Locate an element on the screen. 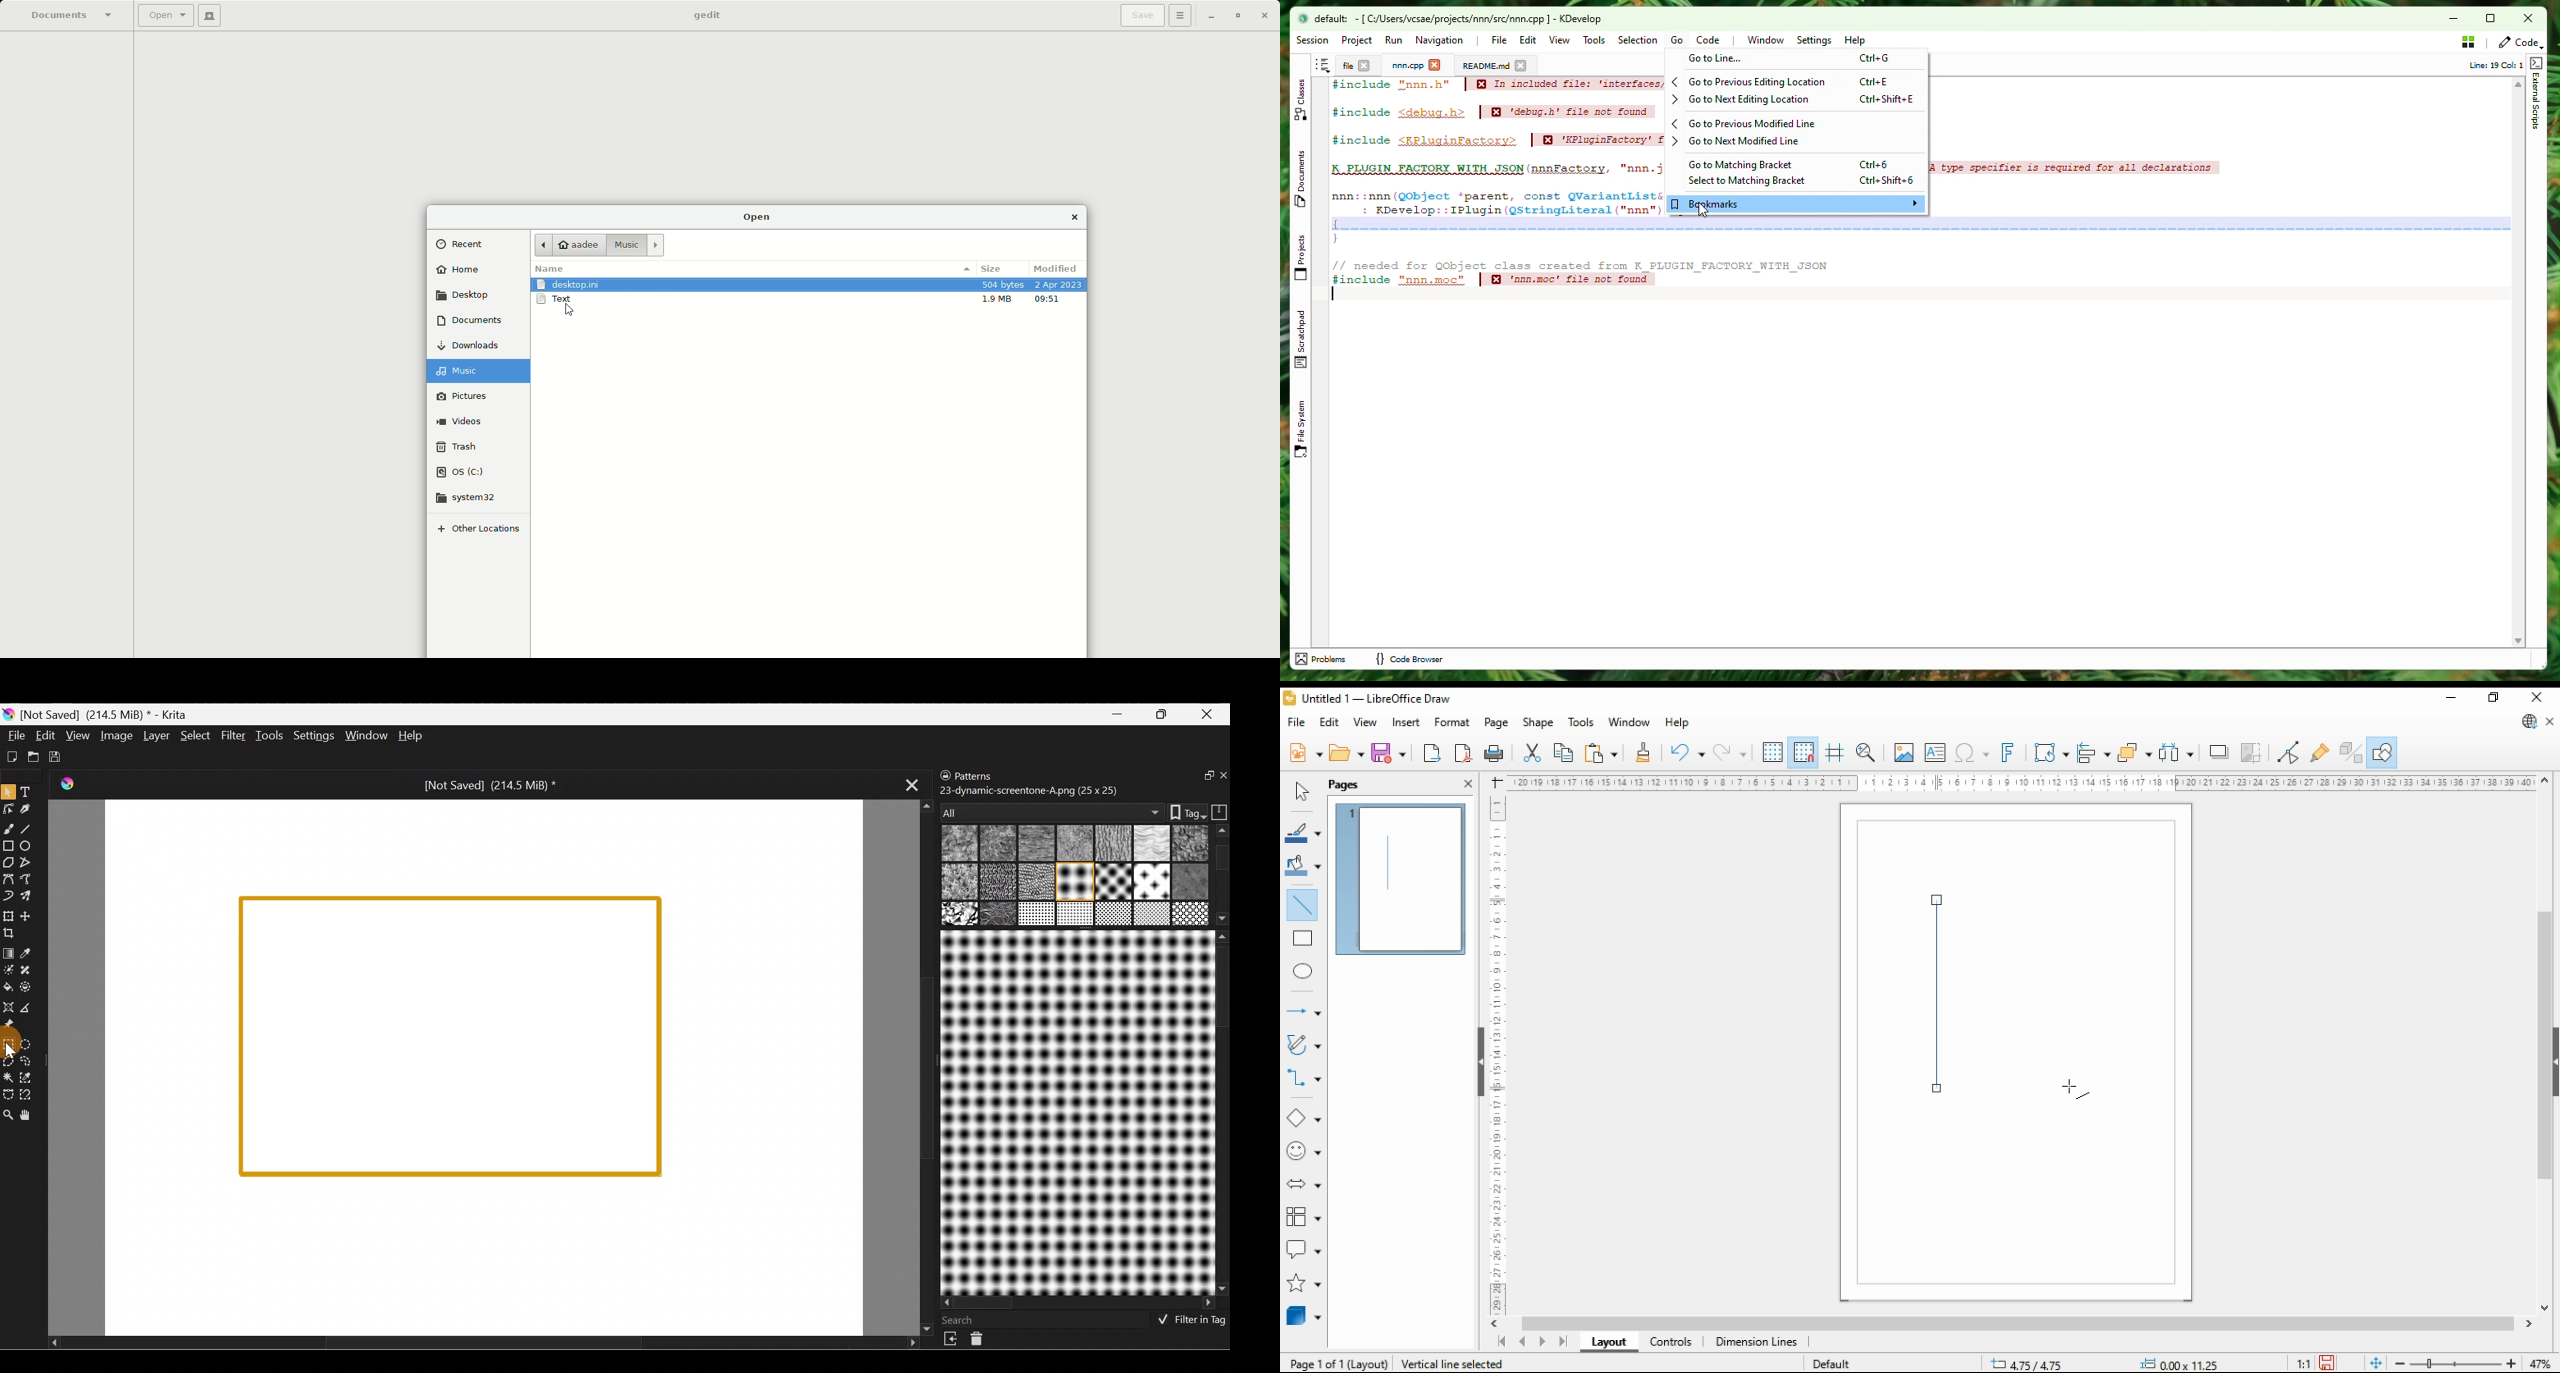 This screenshot has width=2576, height=1400. Delete resource is located at coordinates (984, 1342).